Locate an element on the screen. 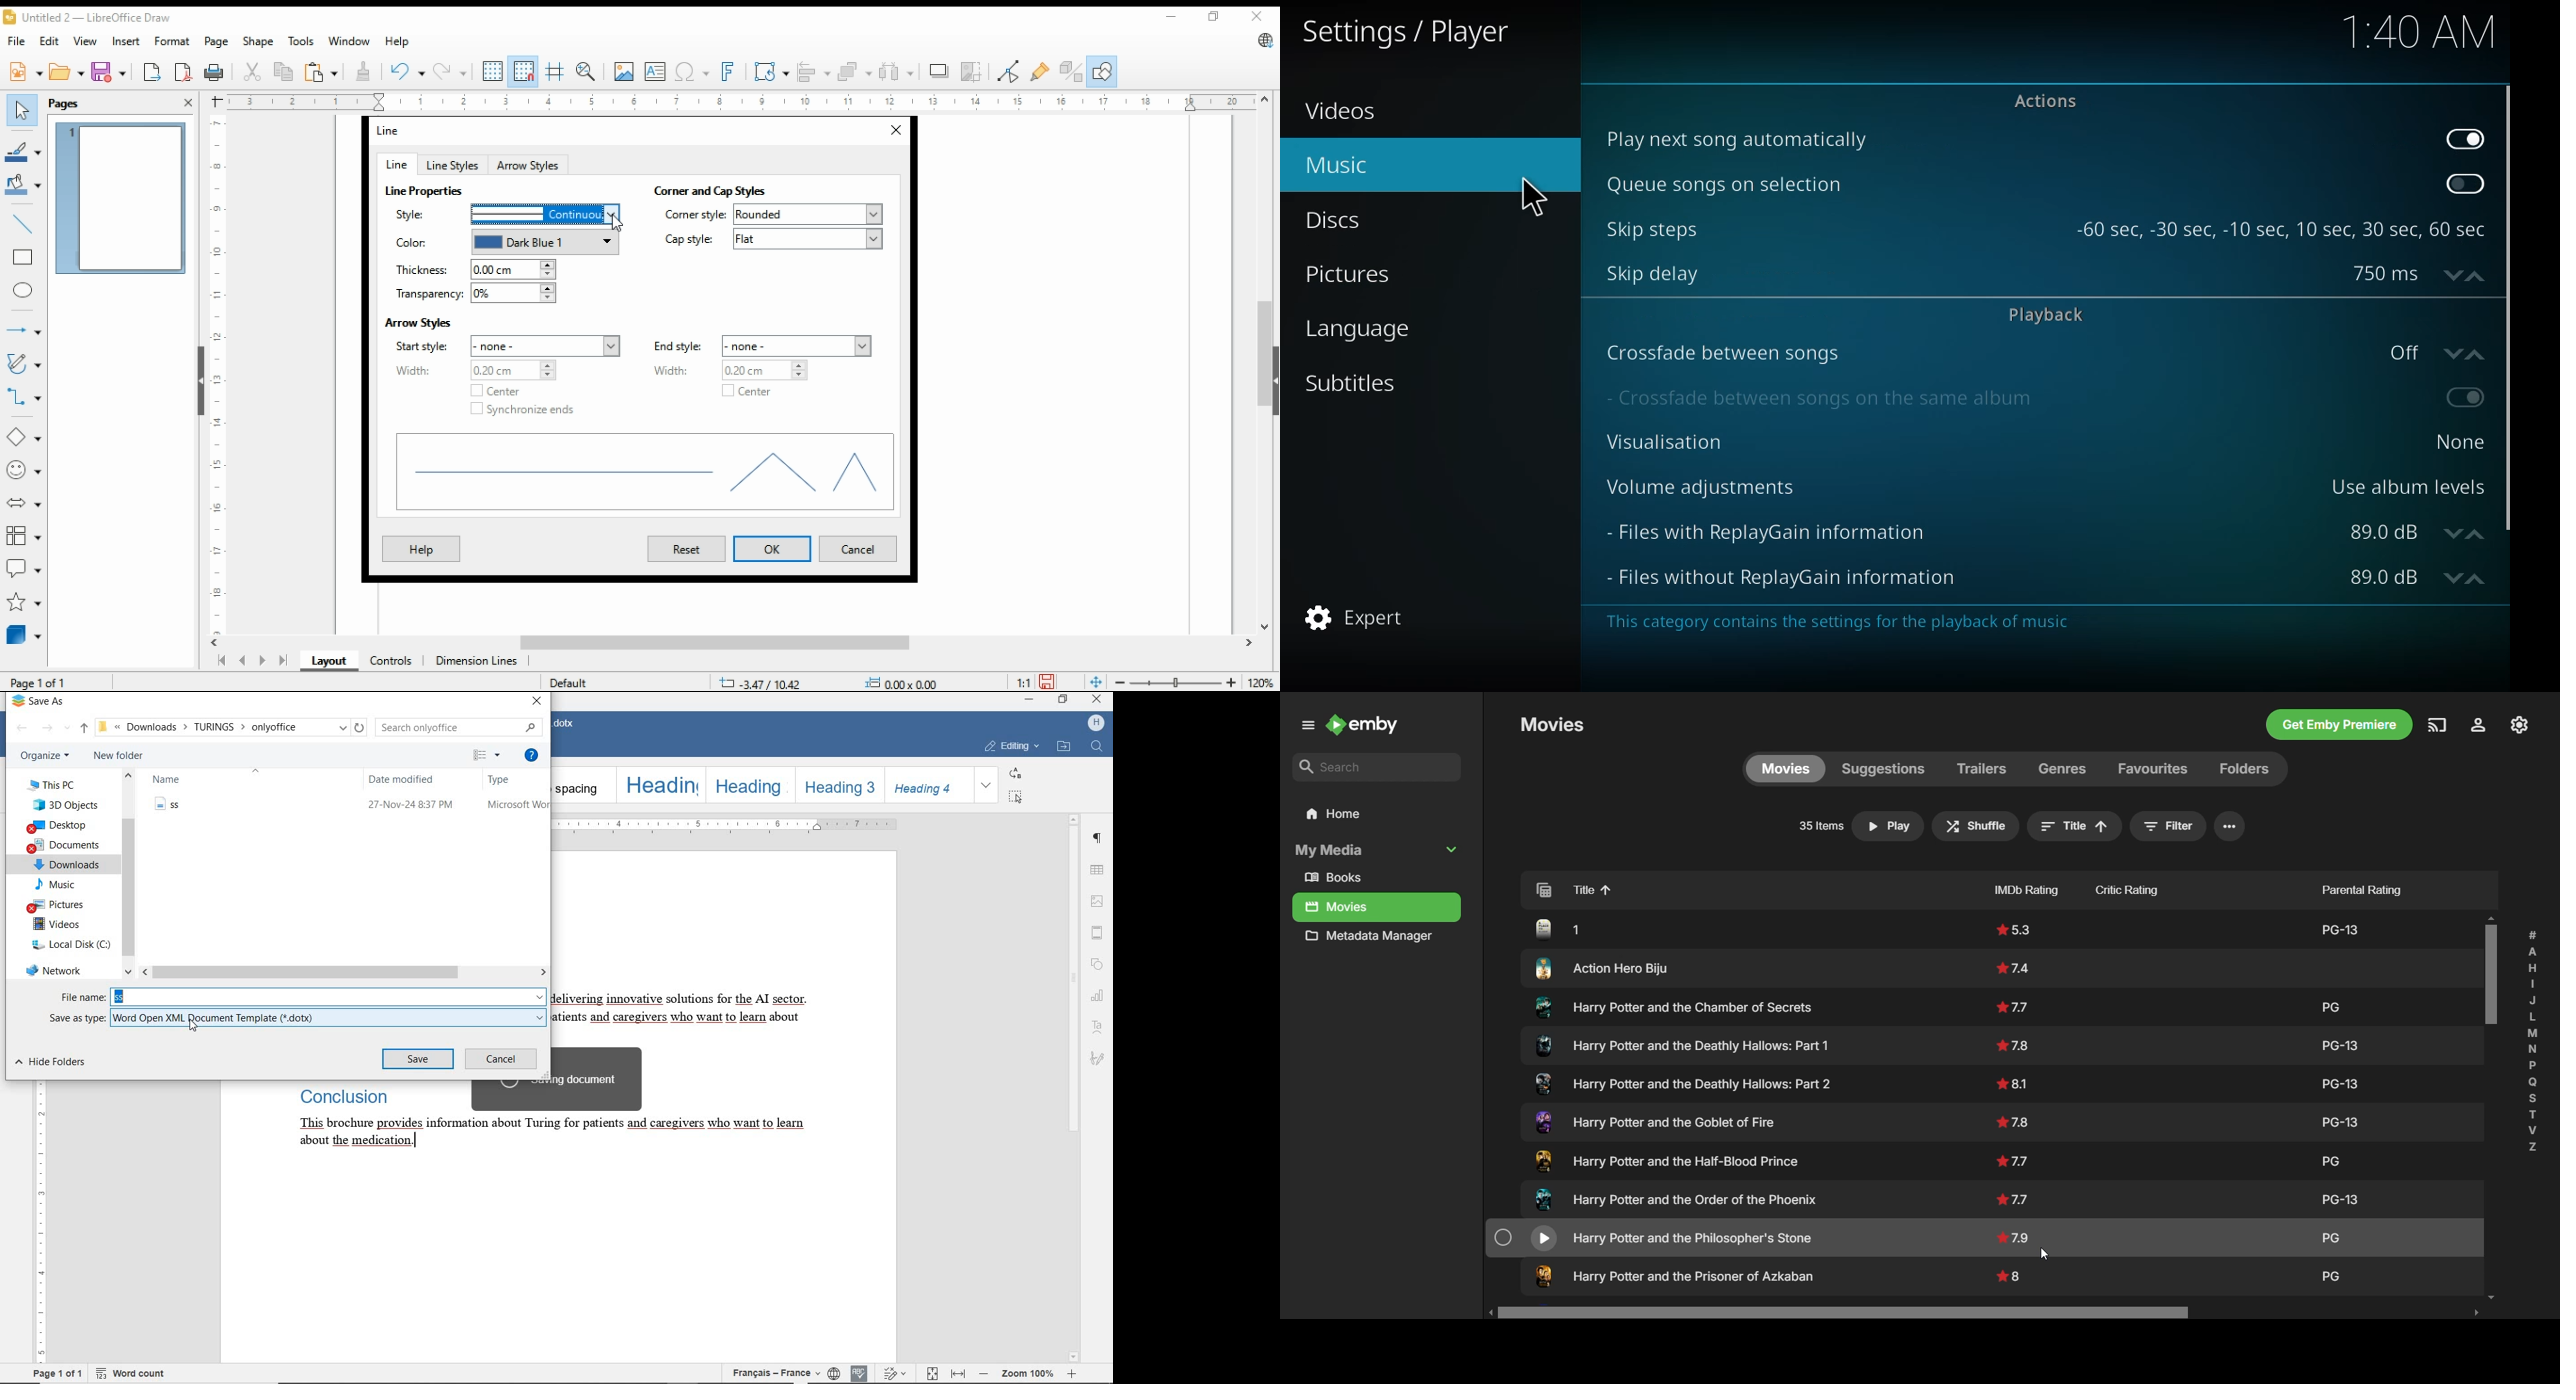  cursor is located at coordinates (1534, 198).